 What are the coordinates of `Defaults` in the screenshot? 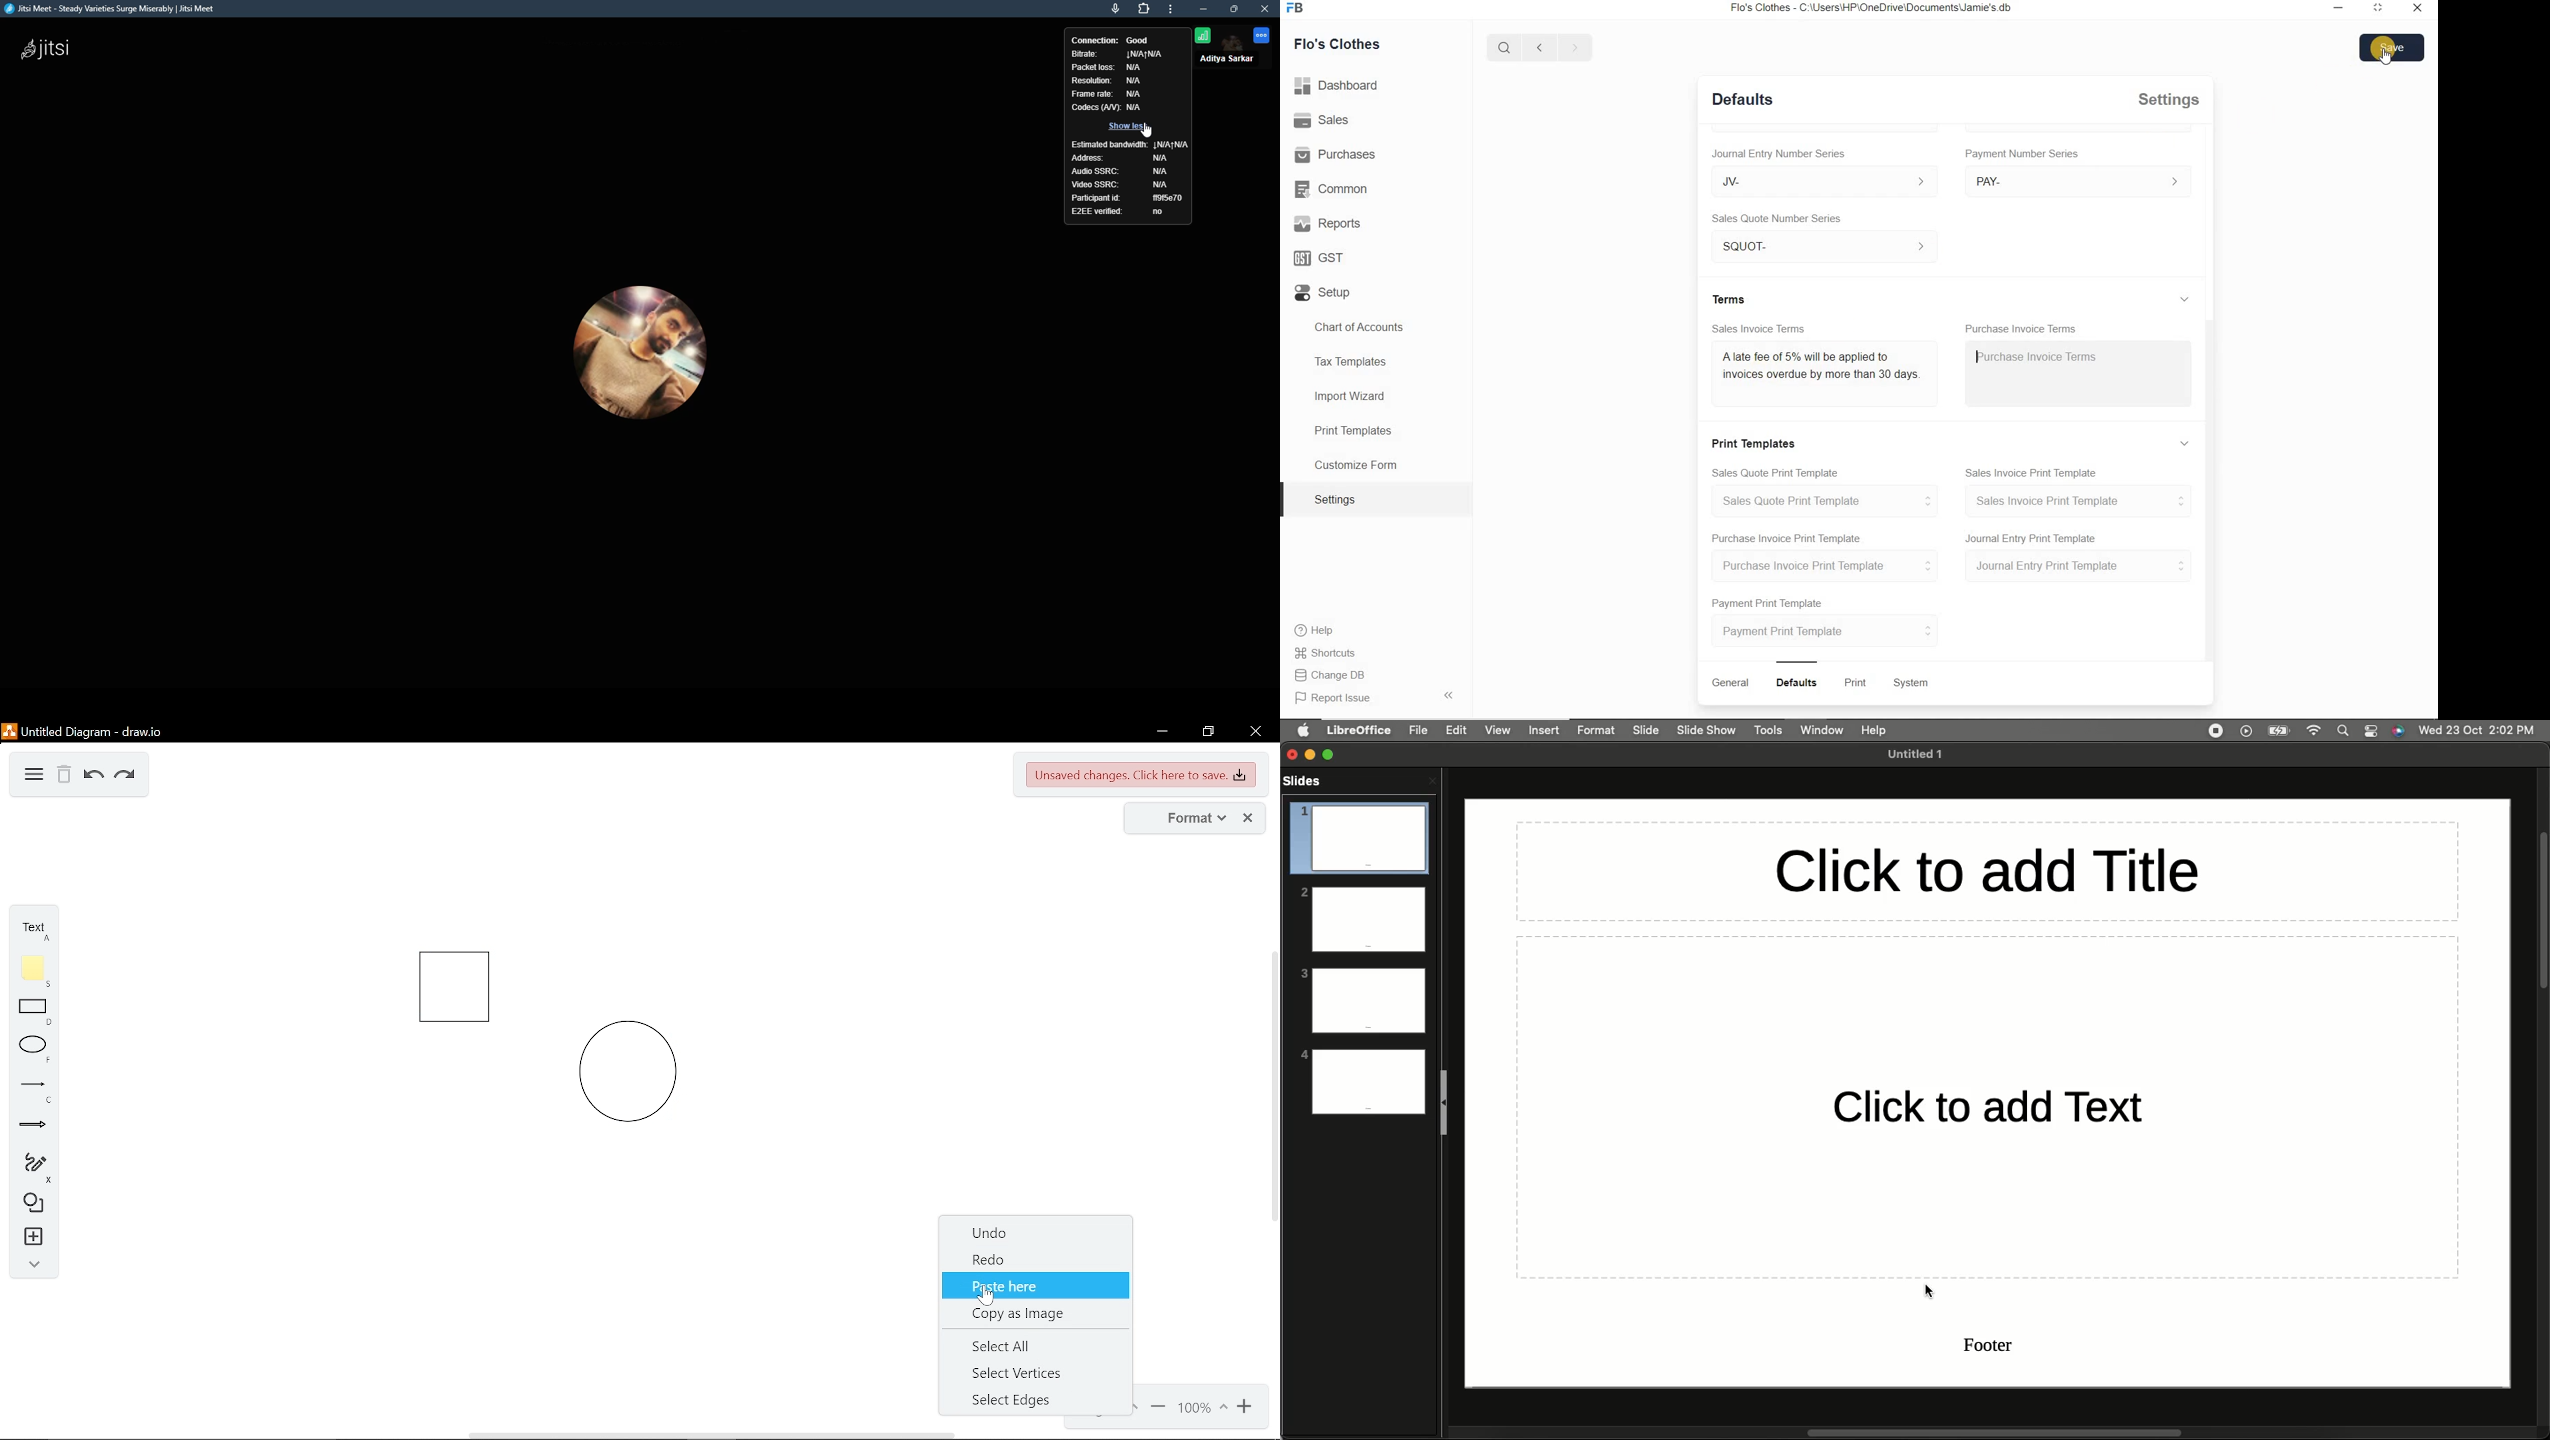 It's located at (1799, 683).